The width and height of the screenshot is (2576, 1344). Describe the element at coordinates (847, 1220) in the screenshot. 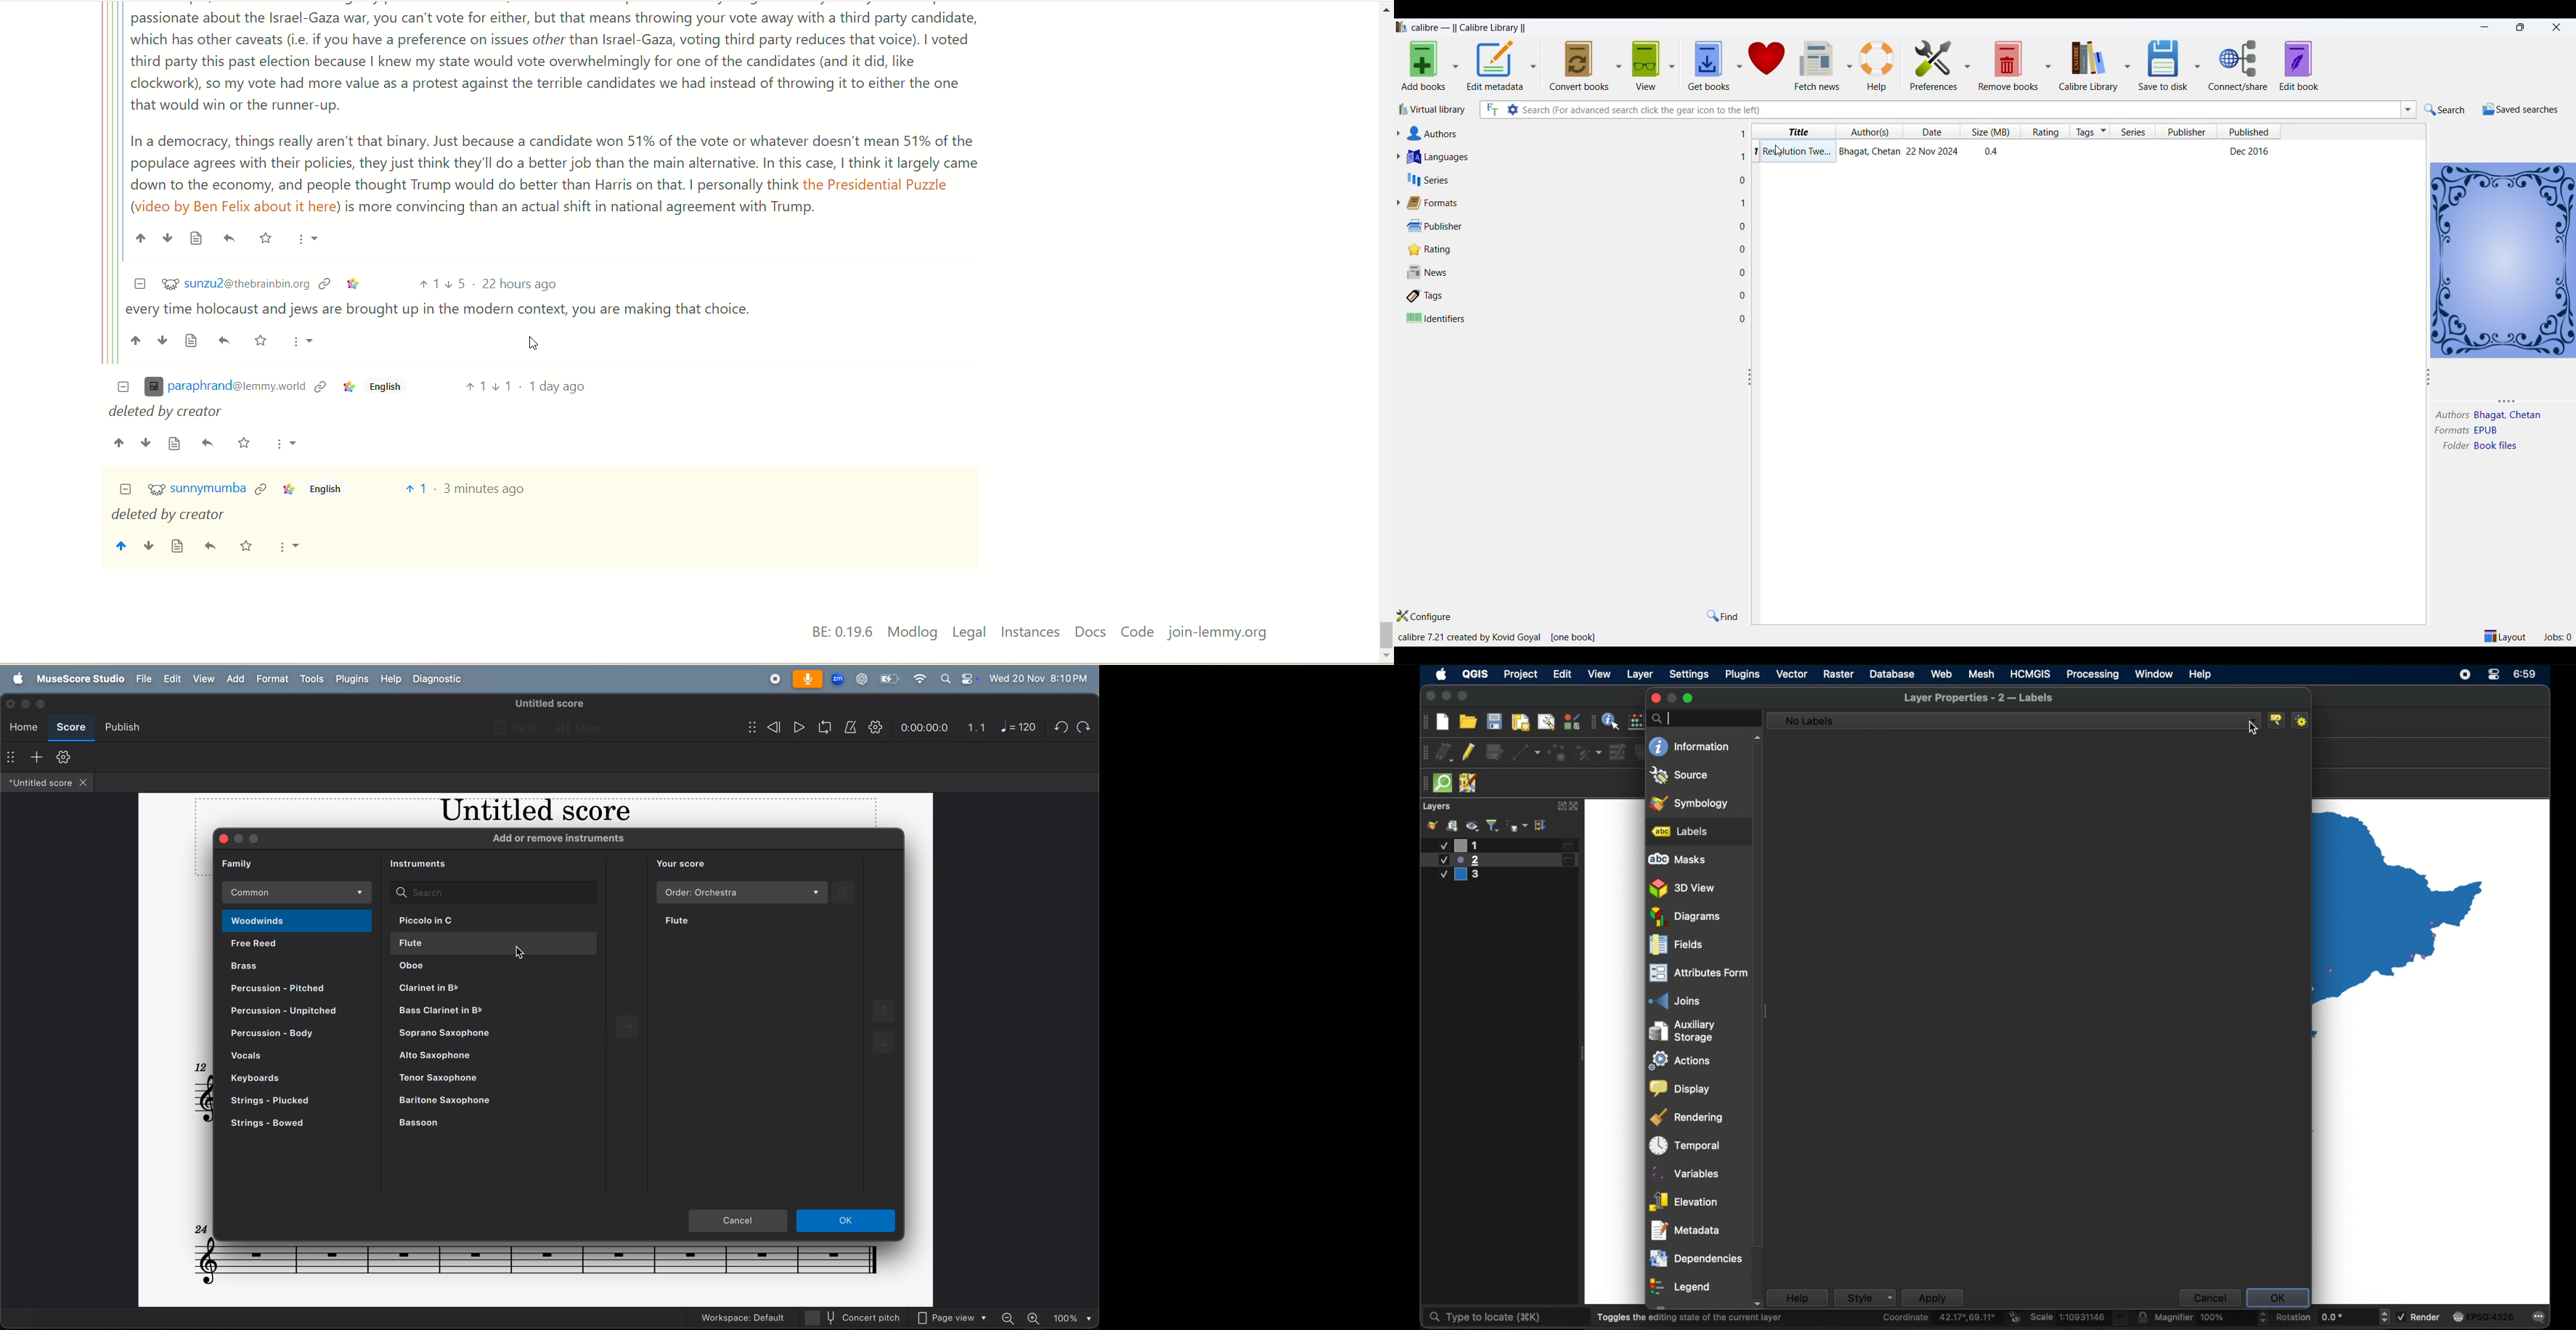

I see `ok` at that location.